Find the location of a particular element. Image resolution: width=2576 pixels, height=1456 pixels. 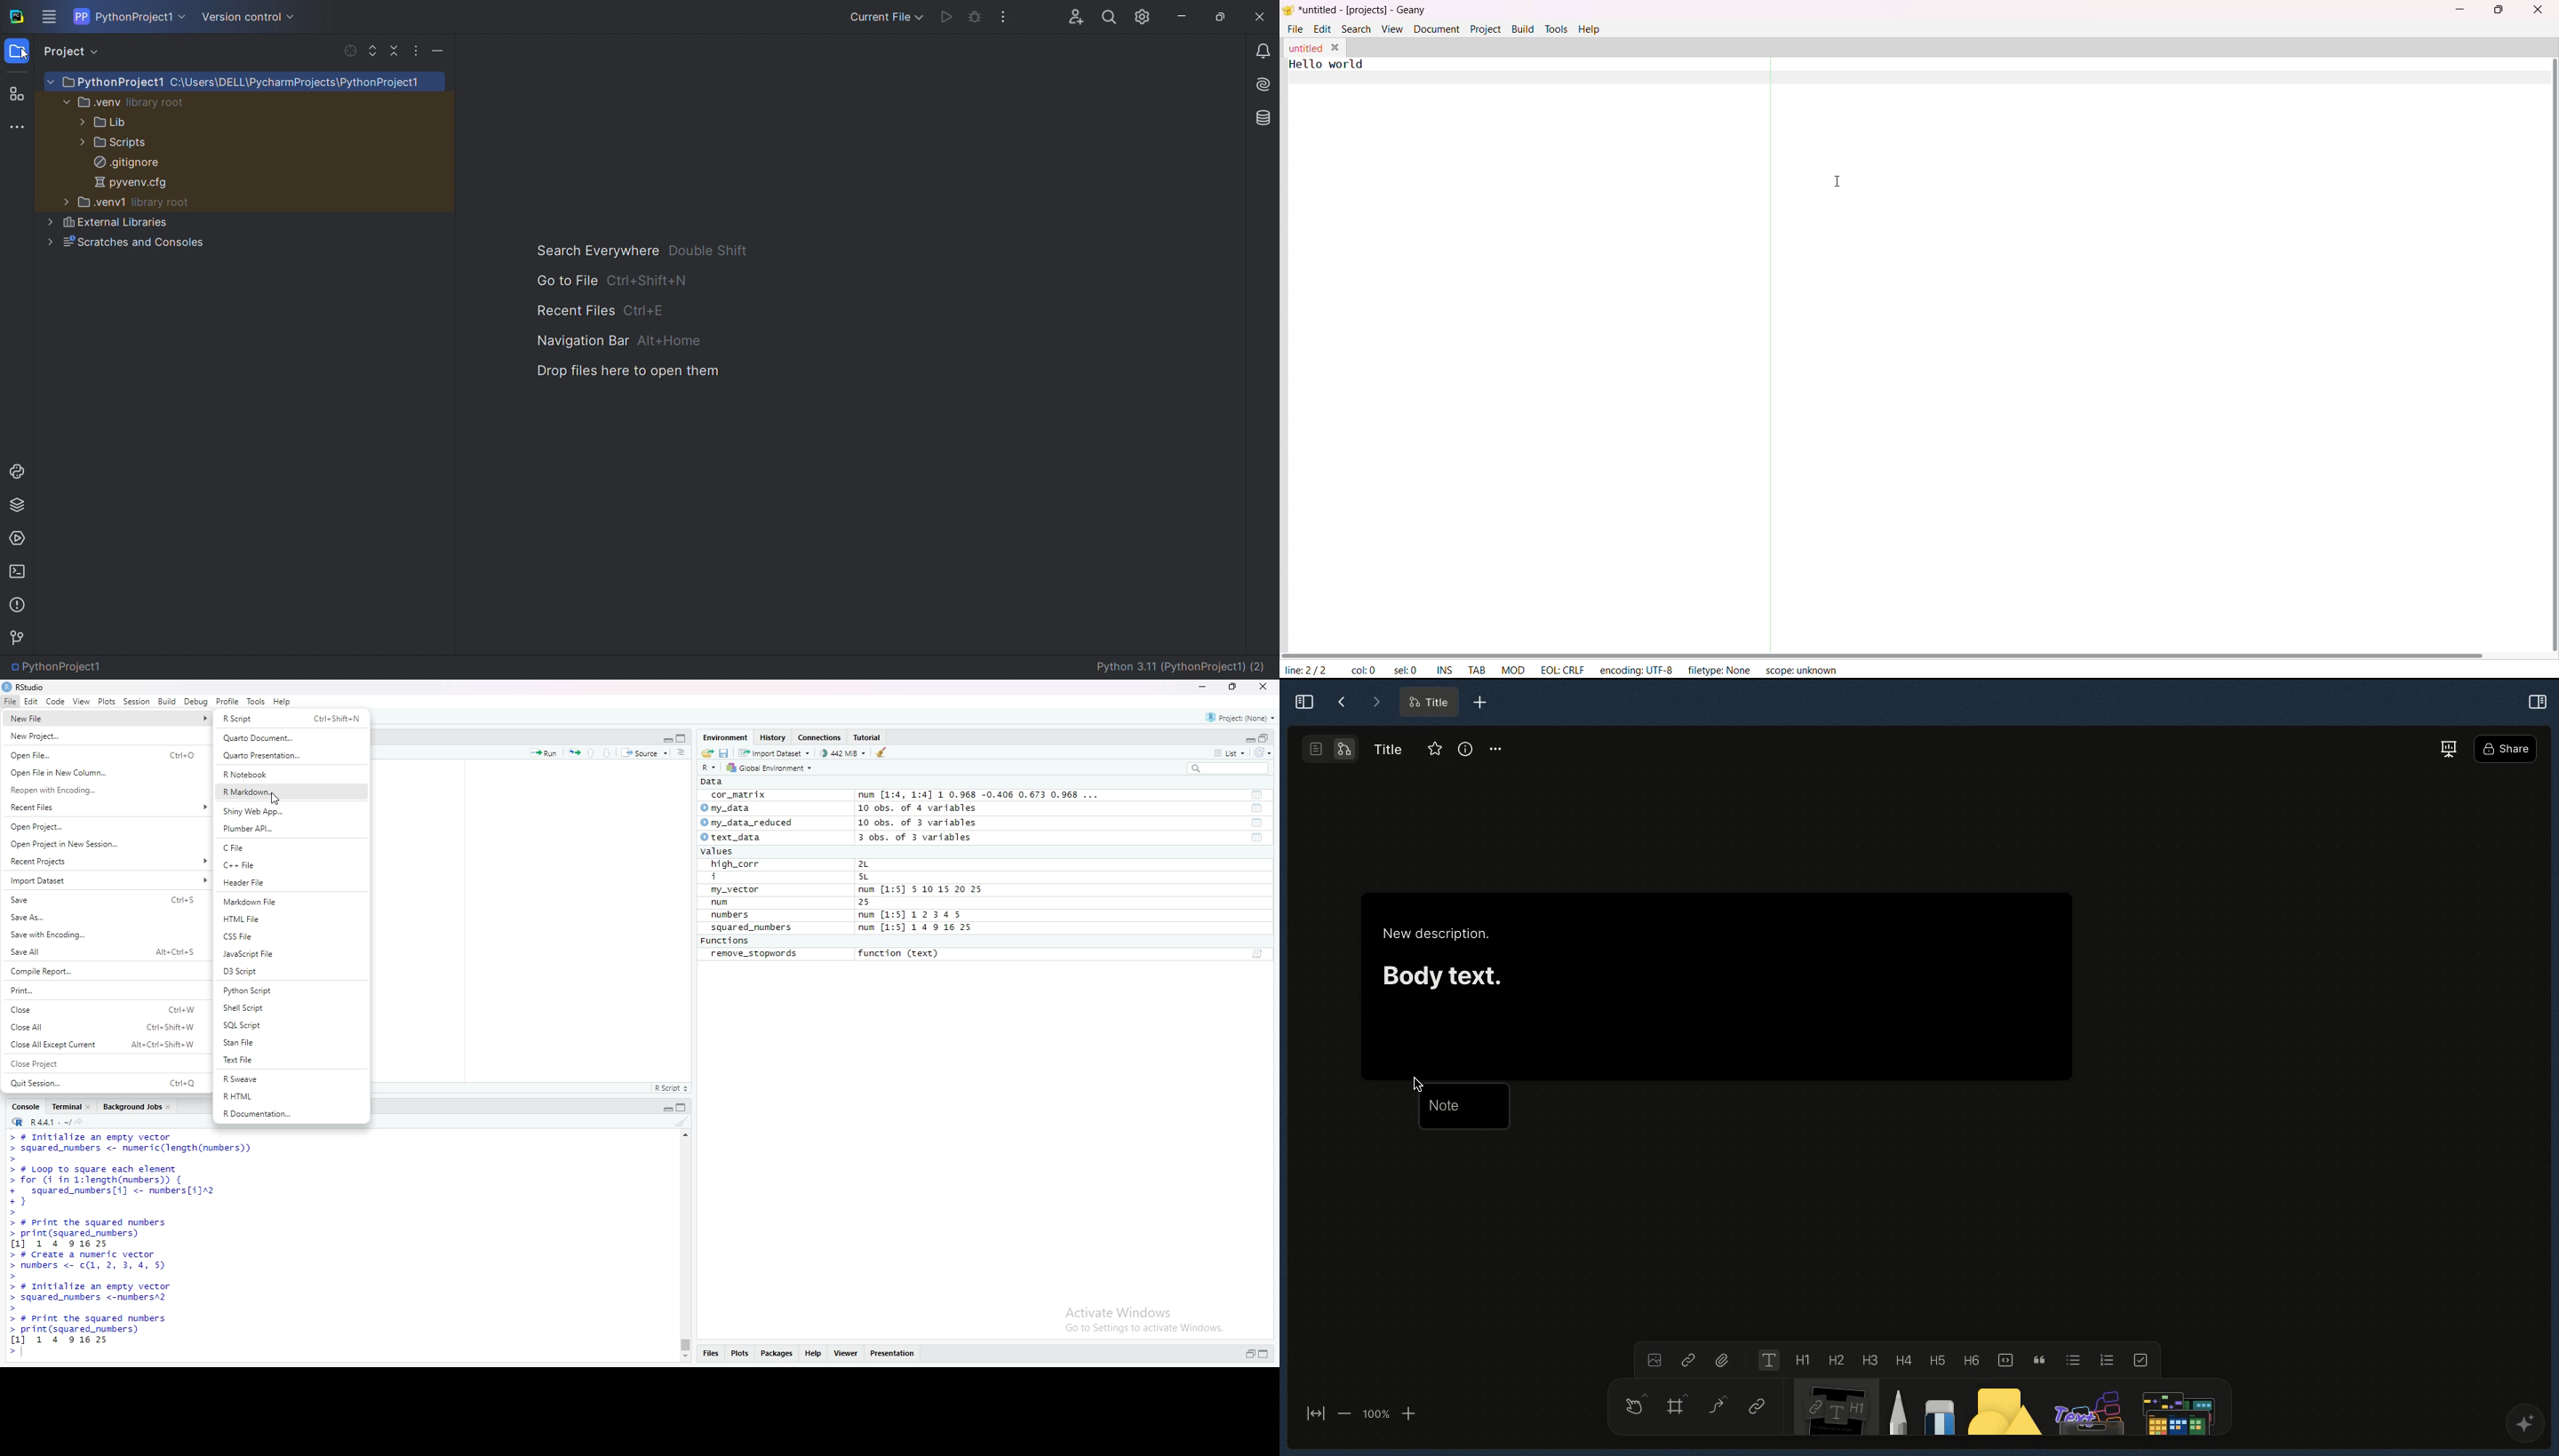

Load workspace is located at coordinates (705, 754).